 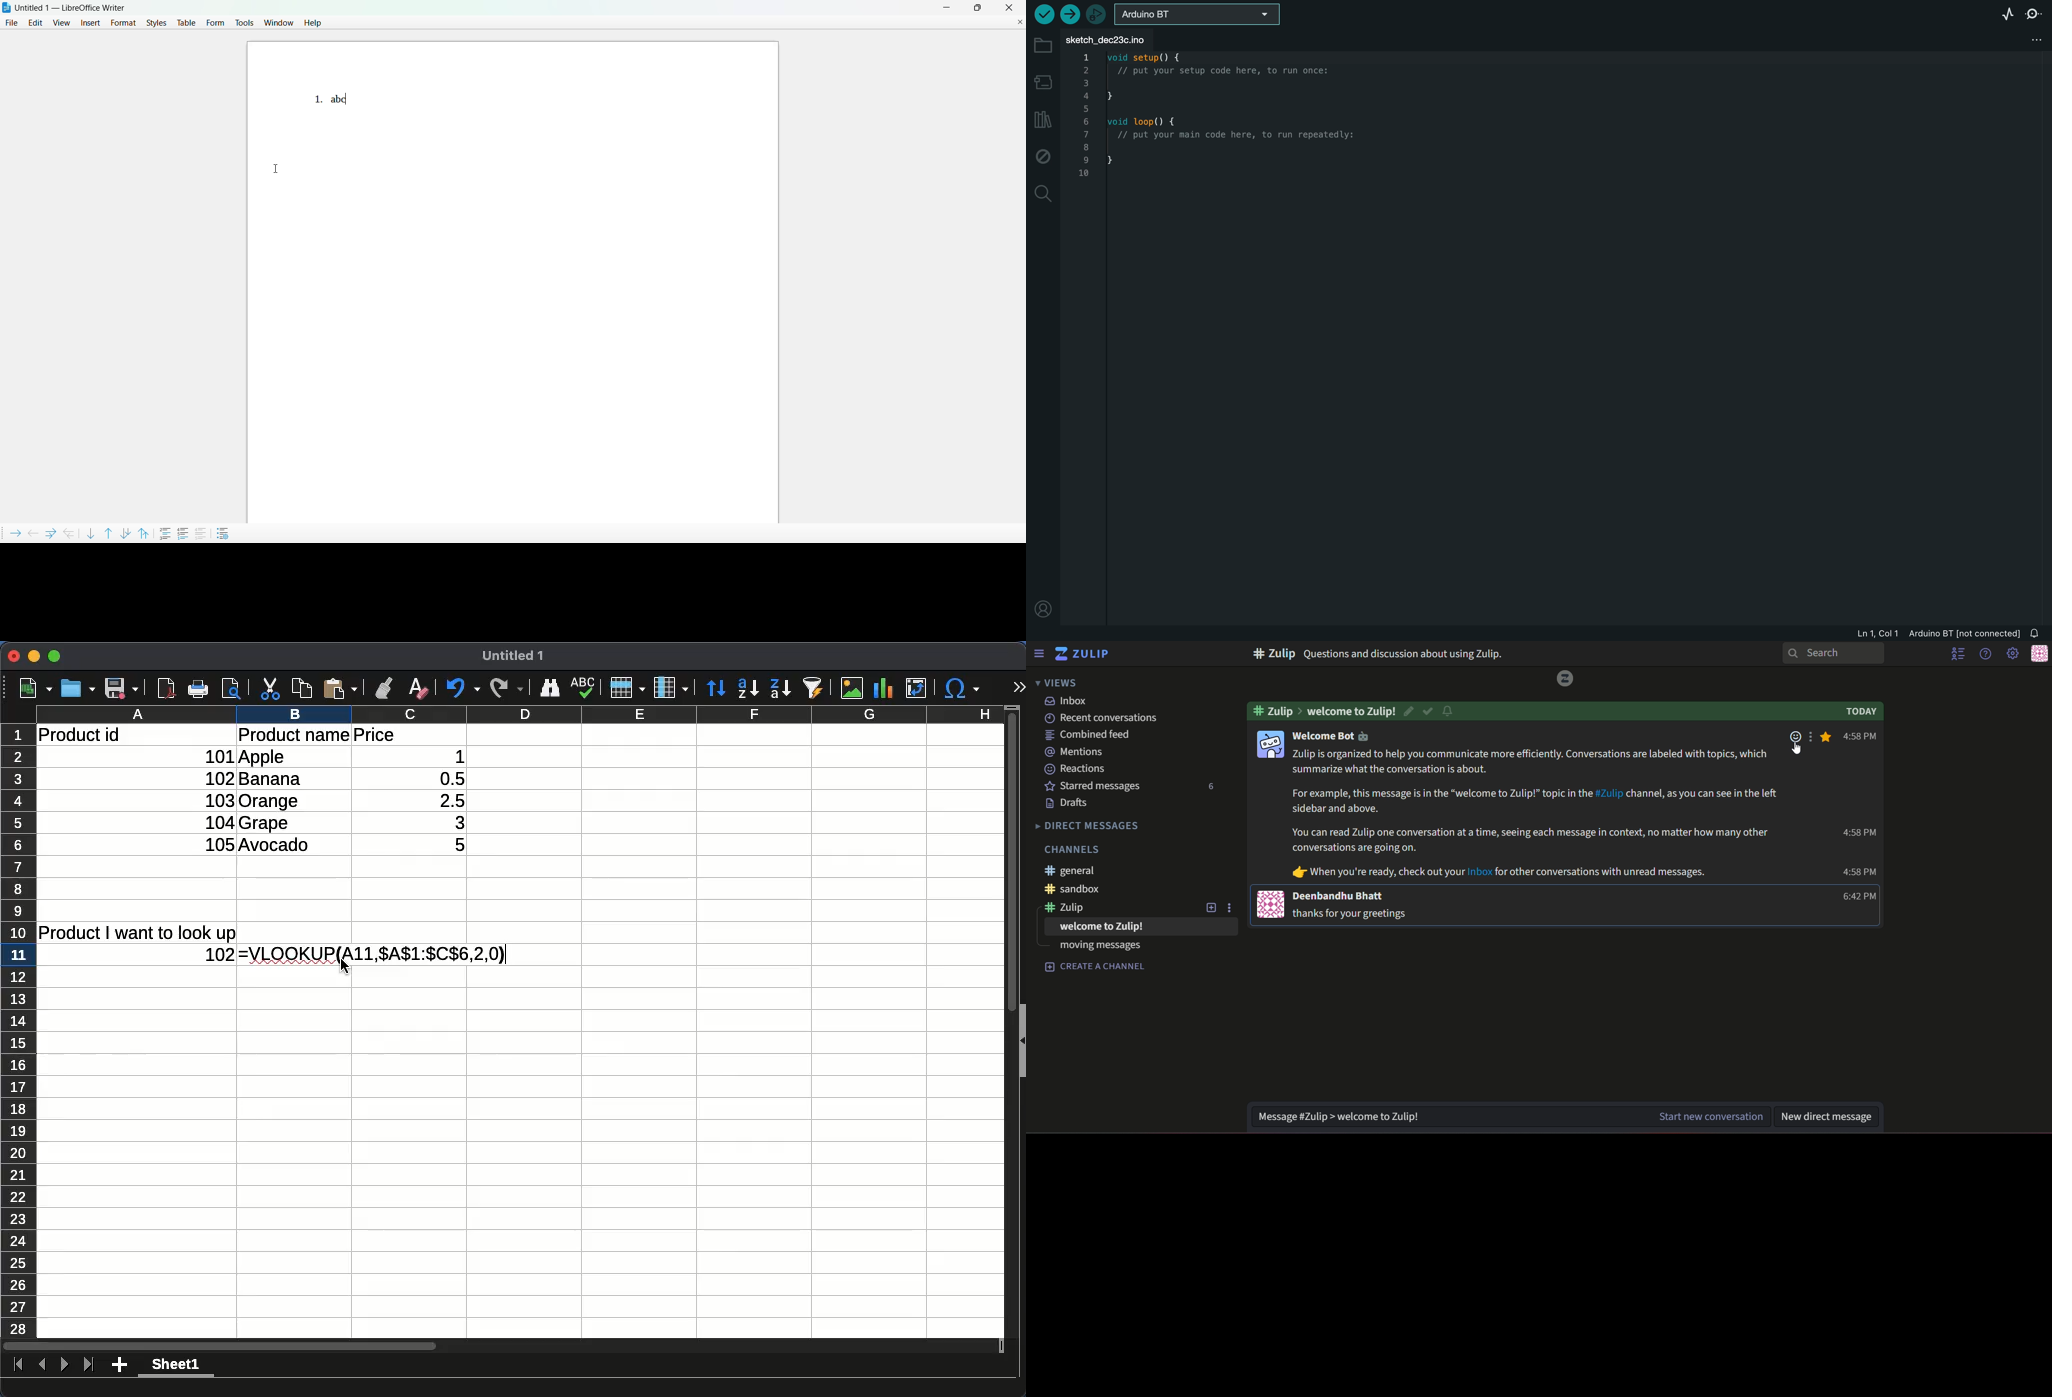 What do you see at coordinates (1985, 654) in the screenshot?
I see `help menu` at bounding box center [1985, 654].